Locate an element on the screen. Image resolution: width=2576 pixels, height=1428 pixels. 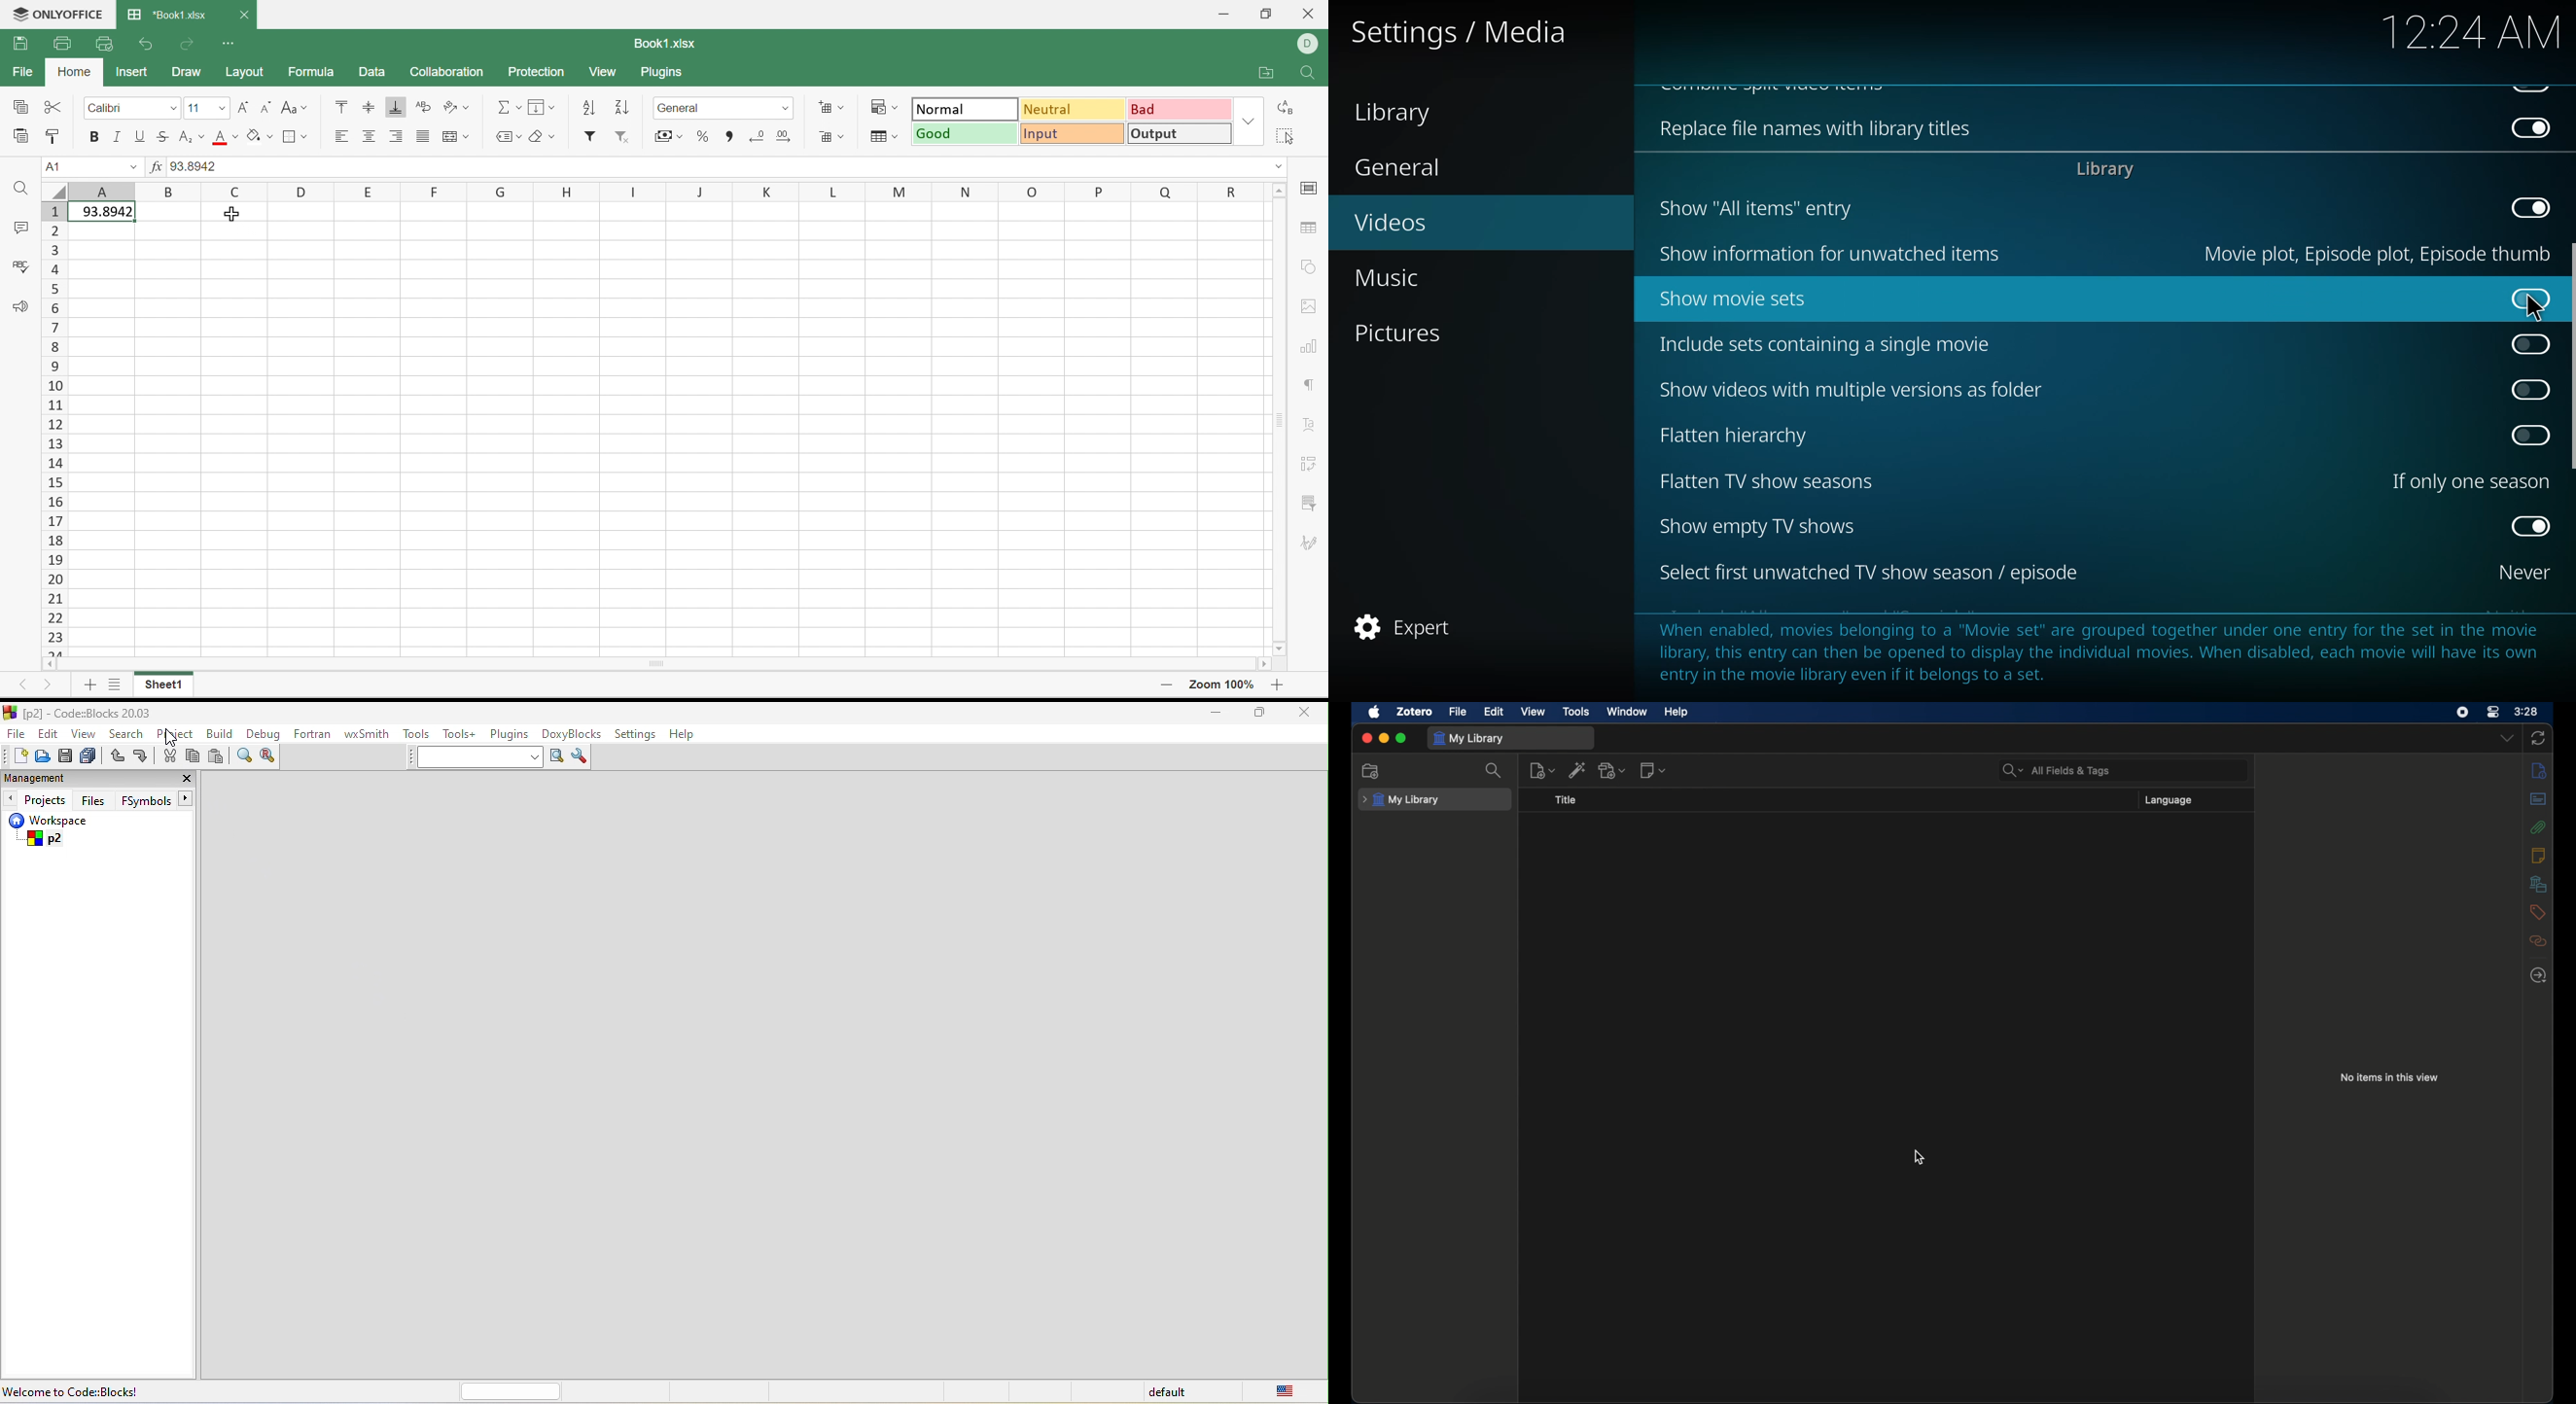
replace is located at coordinates (1808, 131).